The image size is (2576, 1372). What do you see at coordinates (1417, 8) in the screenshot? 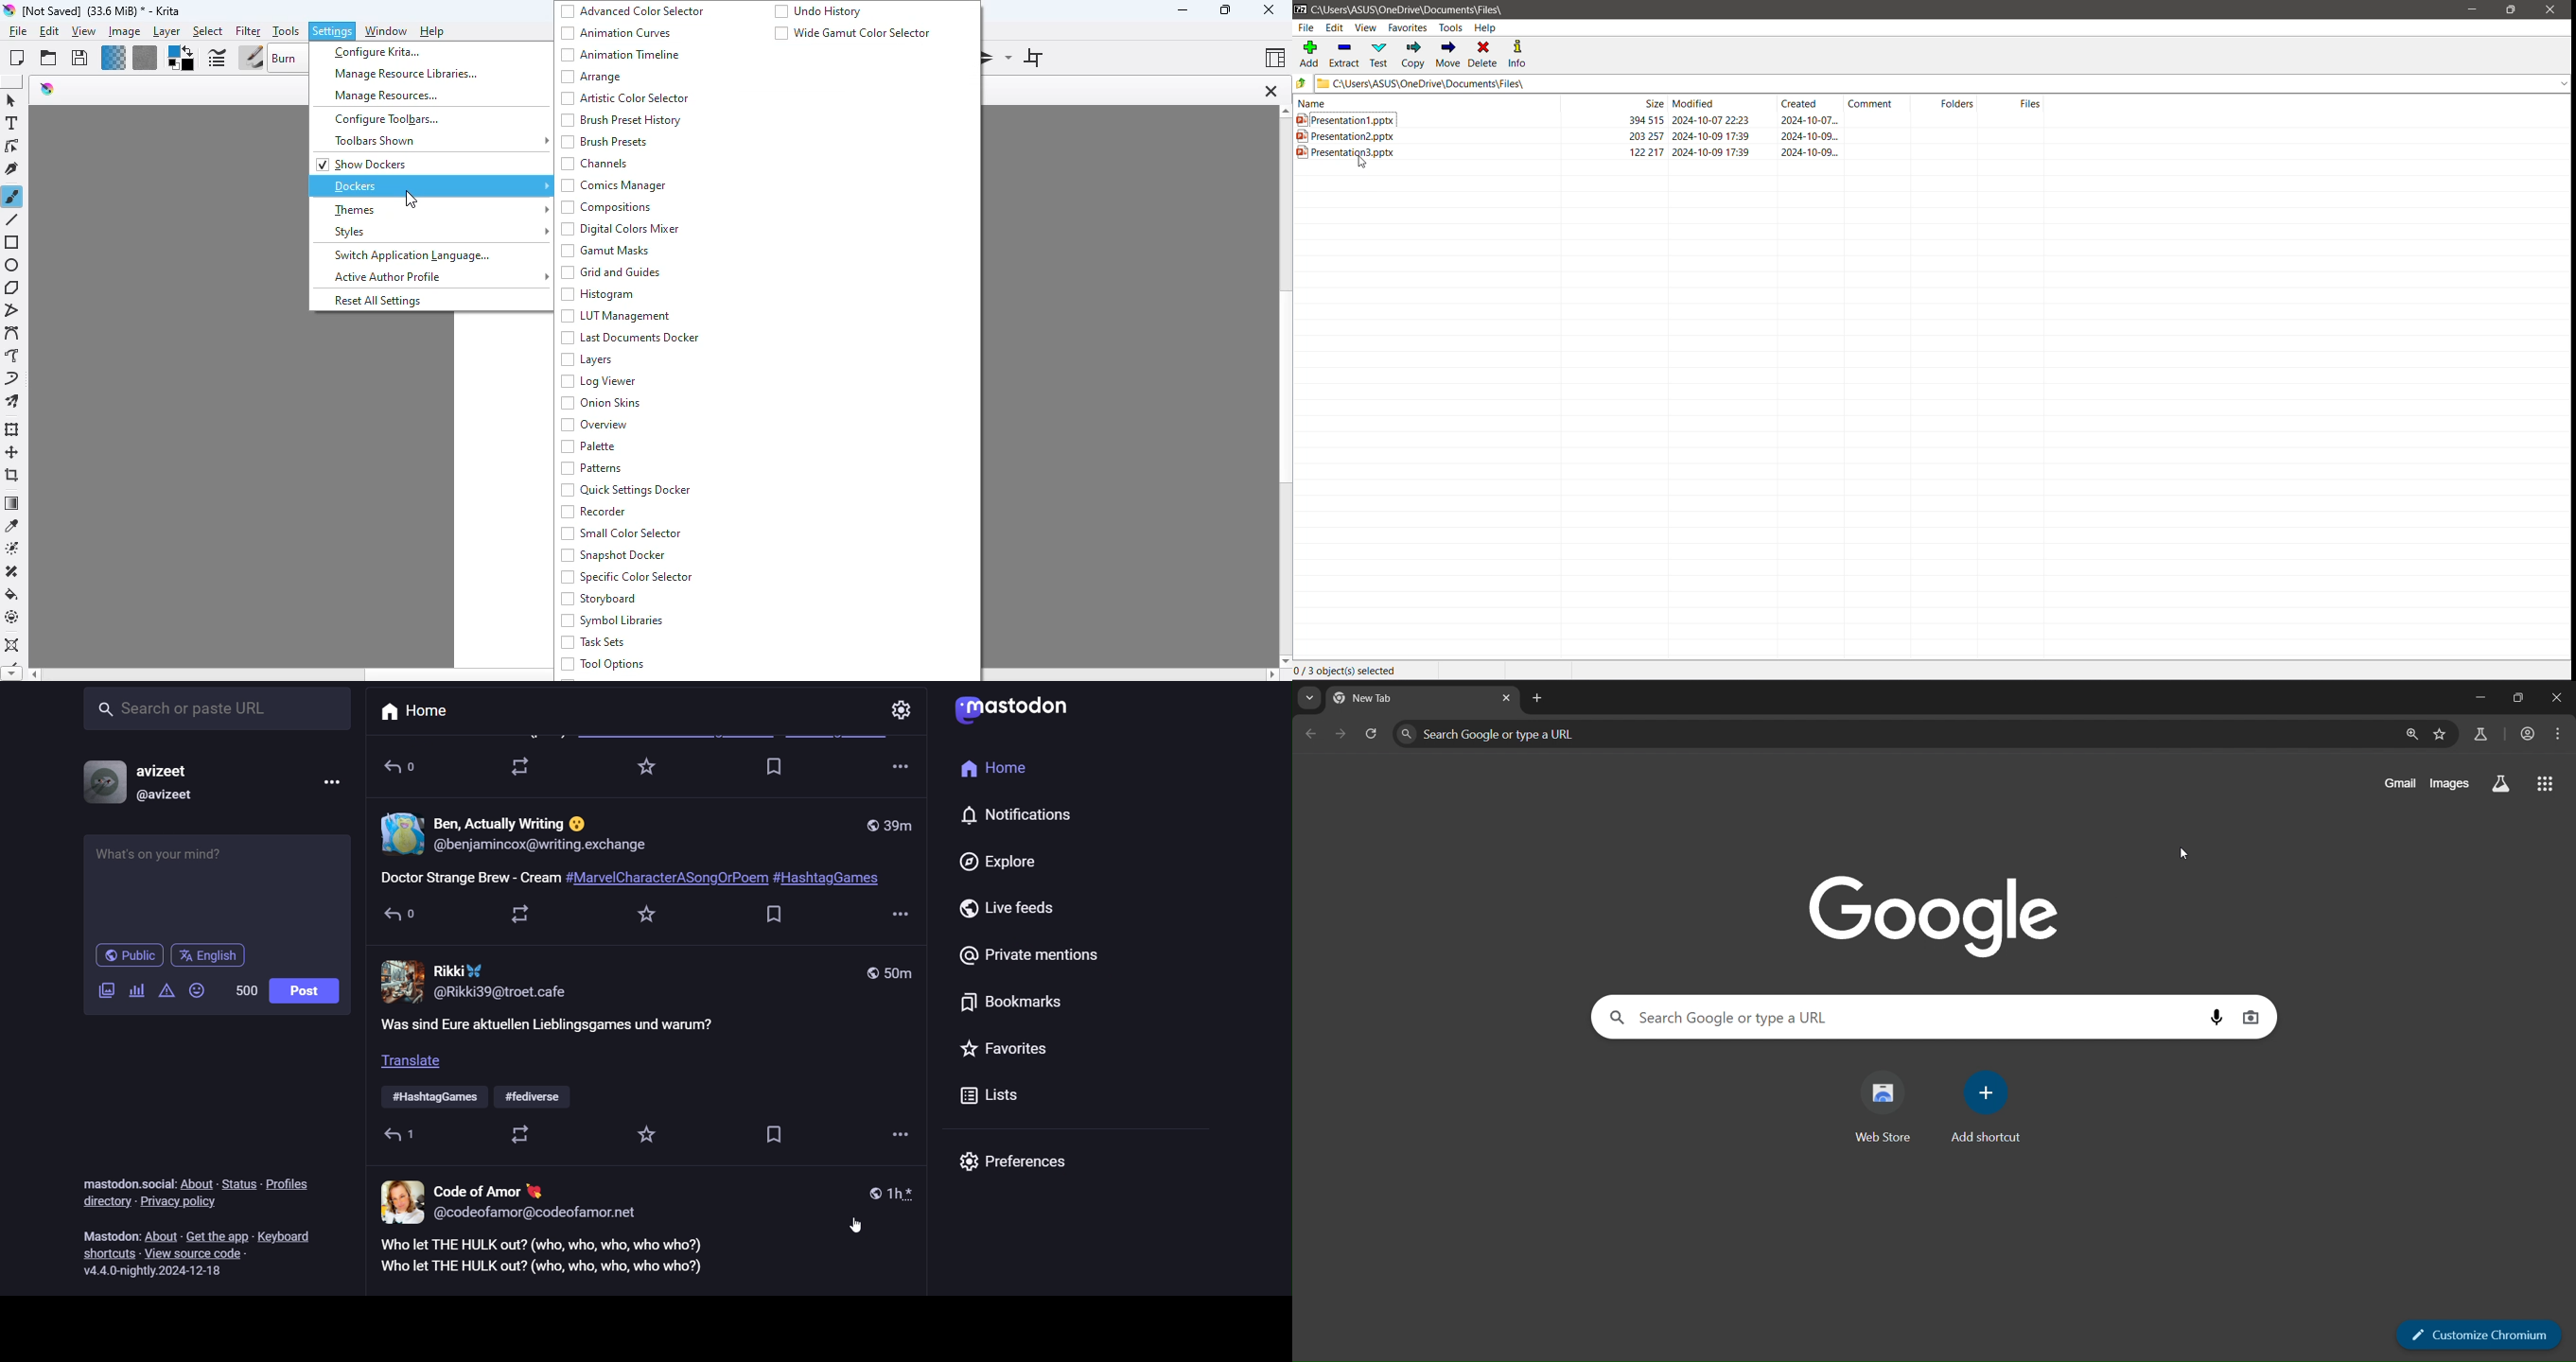
I see `Current Folder Path` at bounding box center [1417, 8].